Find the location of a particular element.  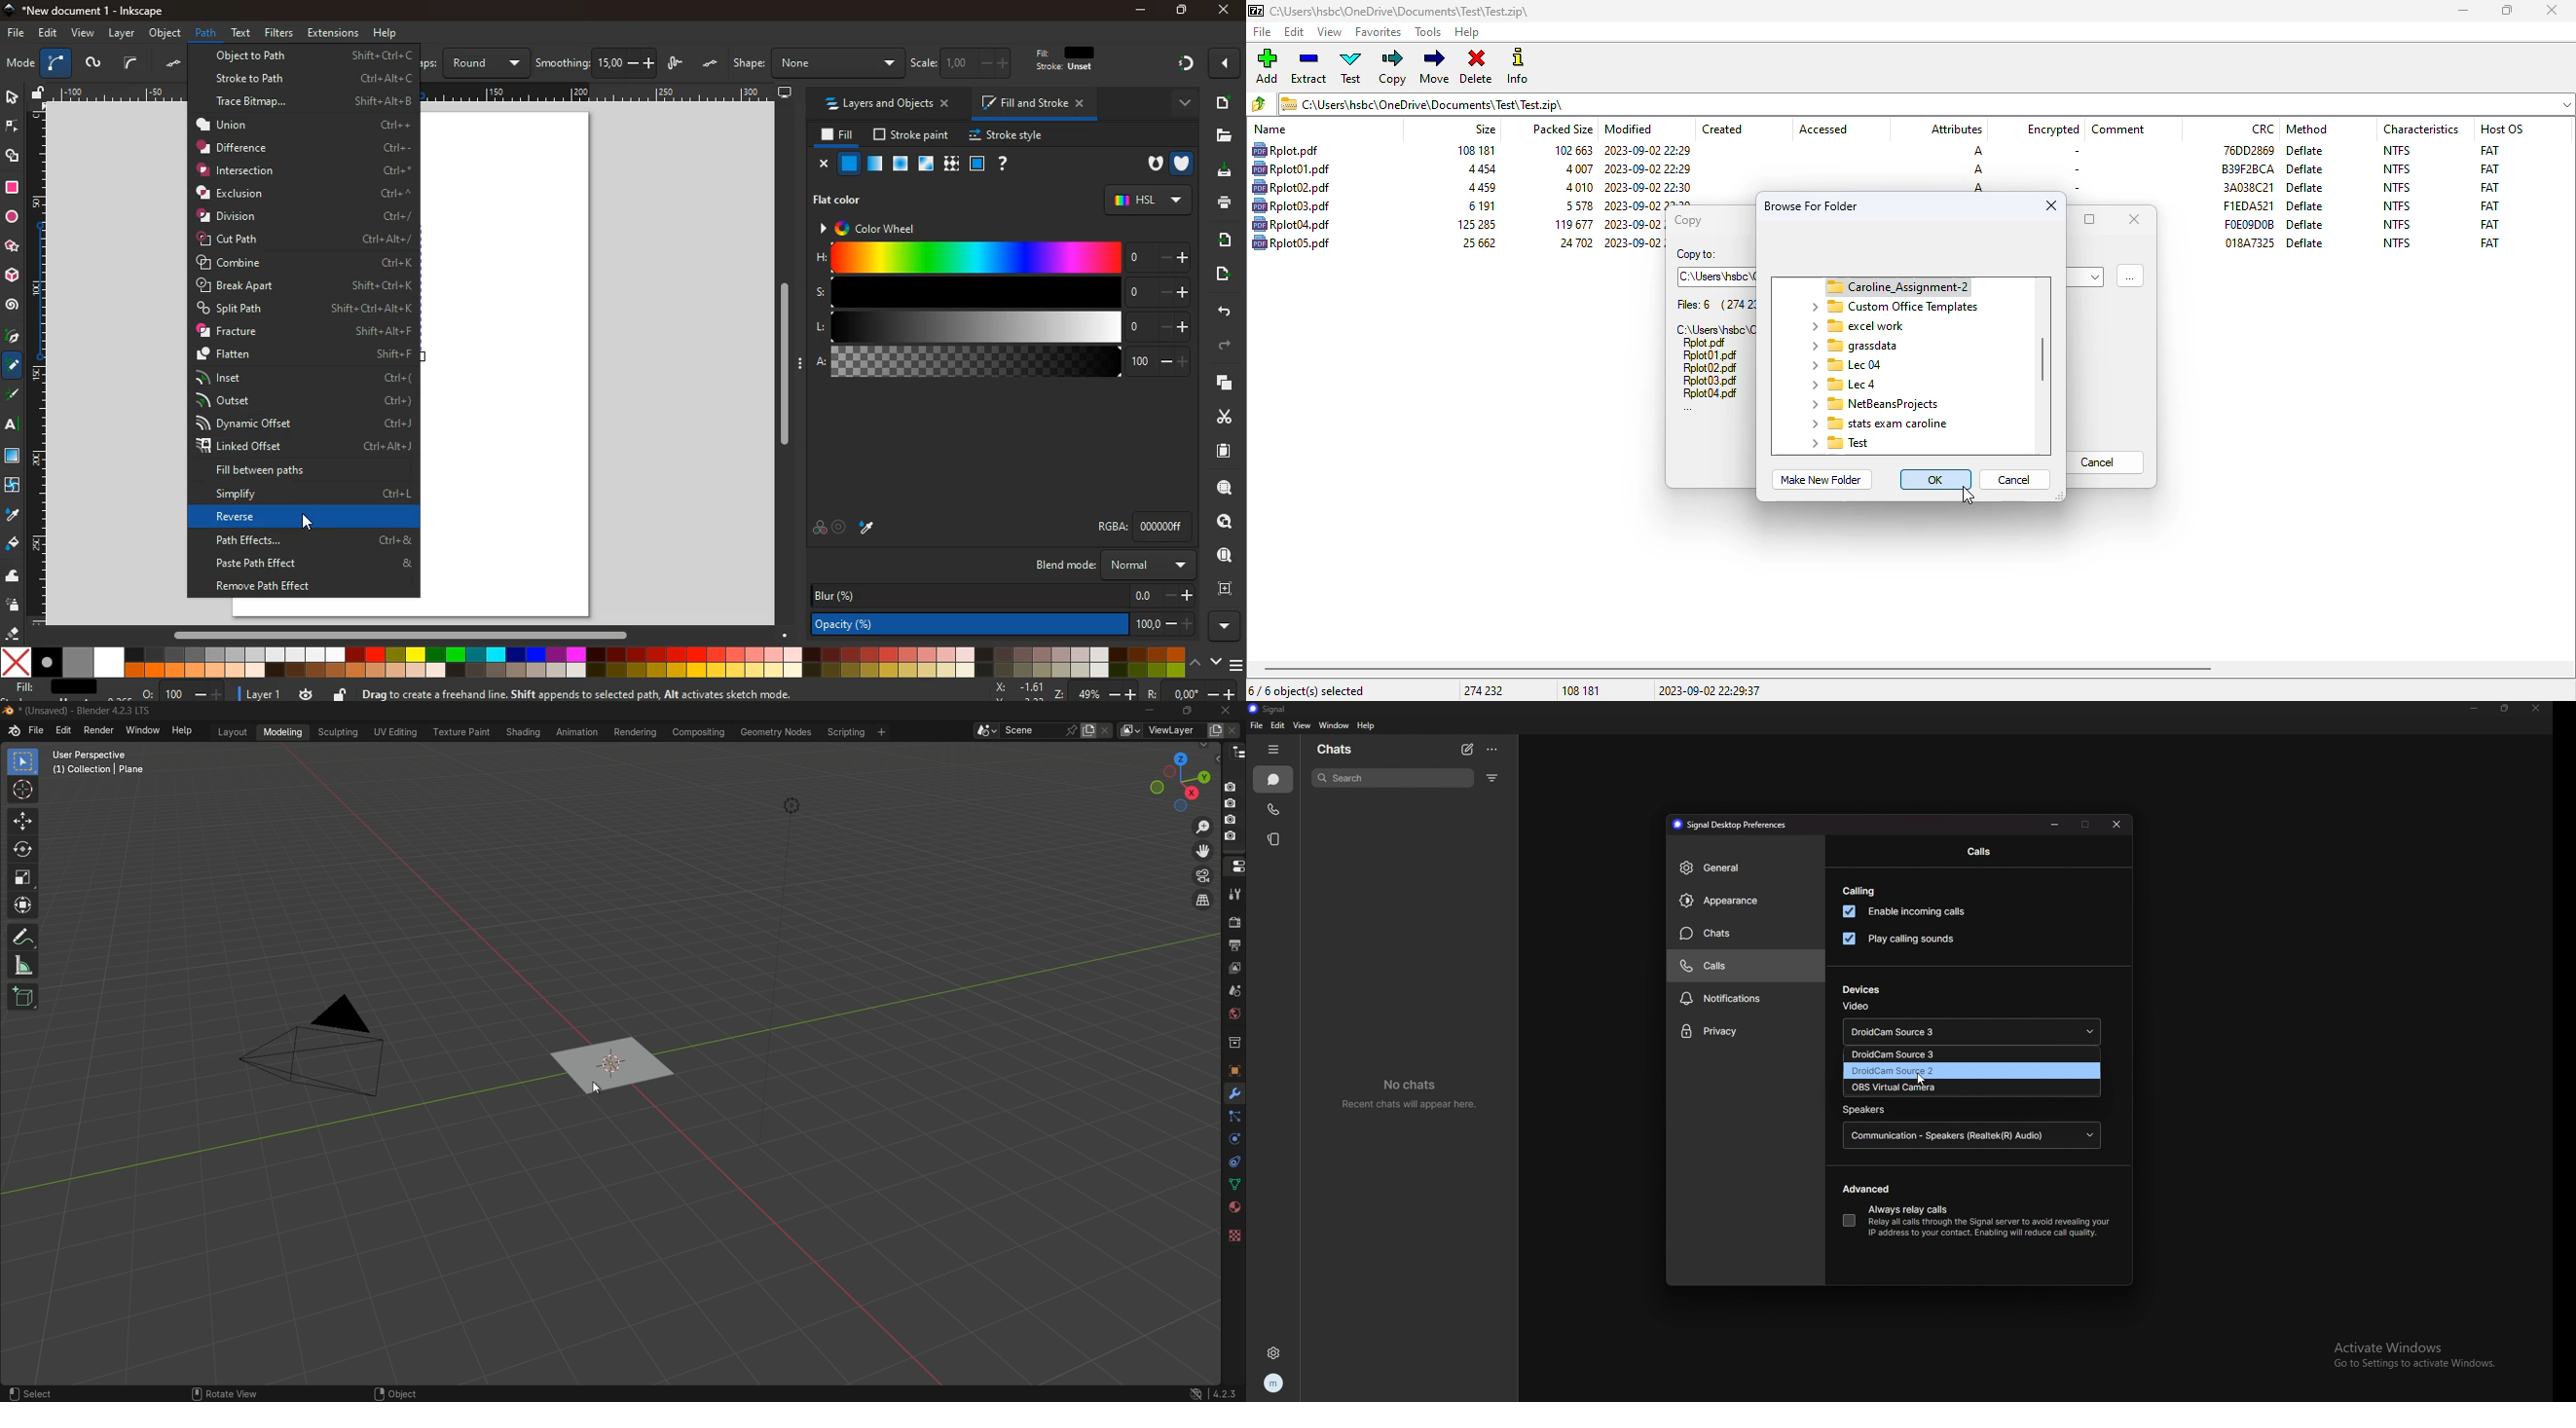

more is located at coordinates (1226, 626).